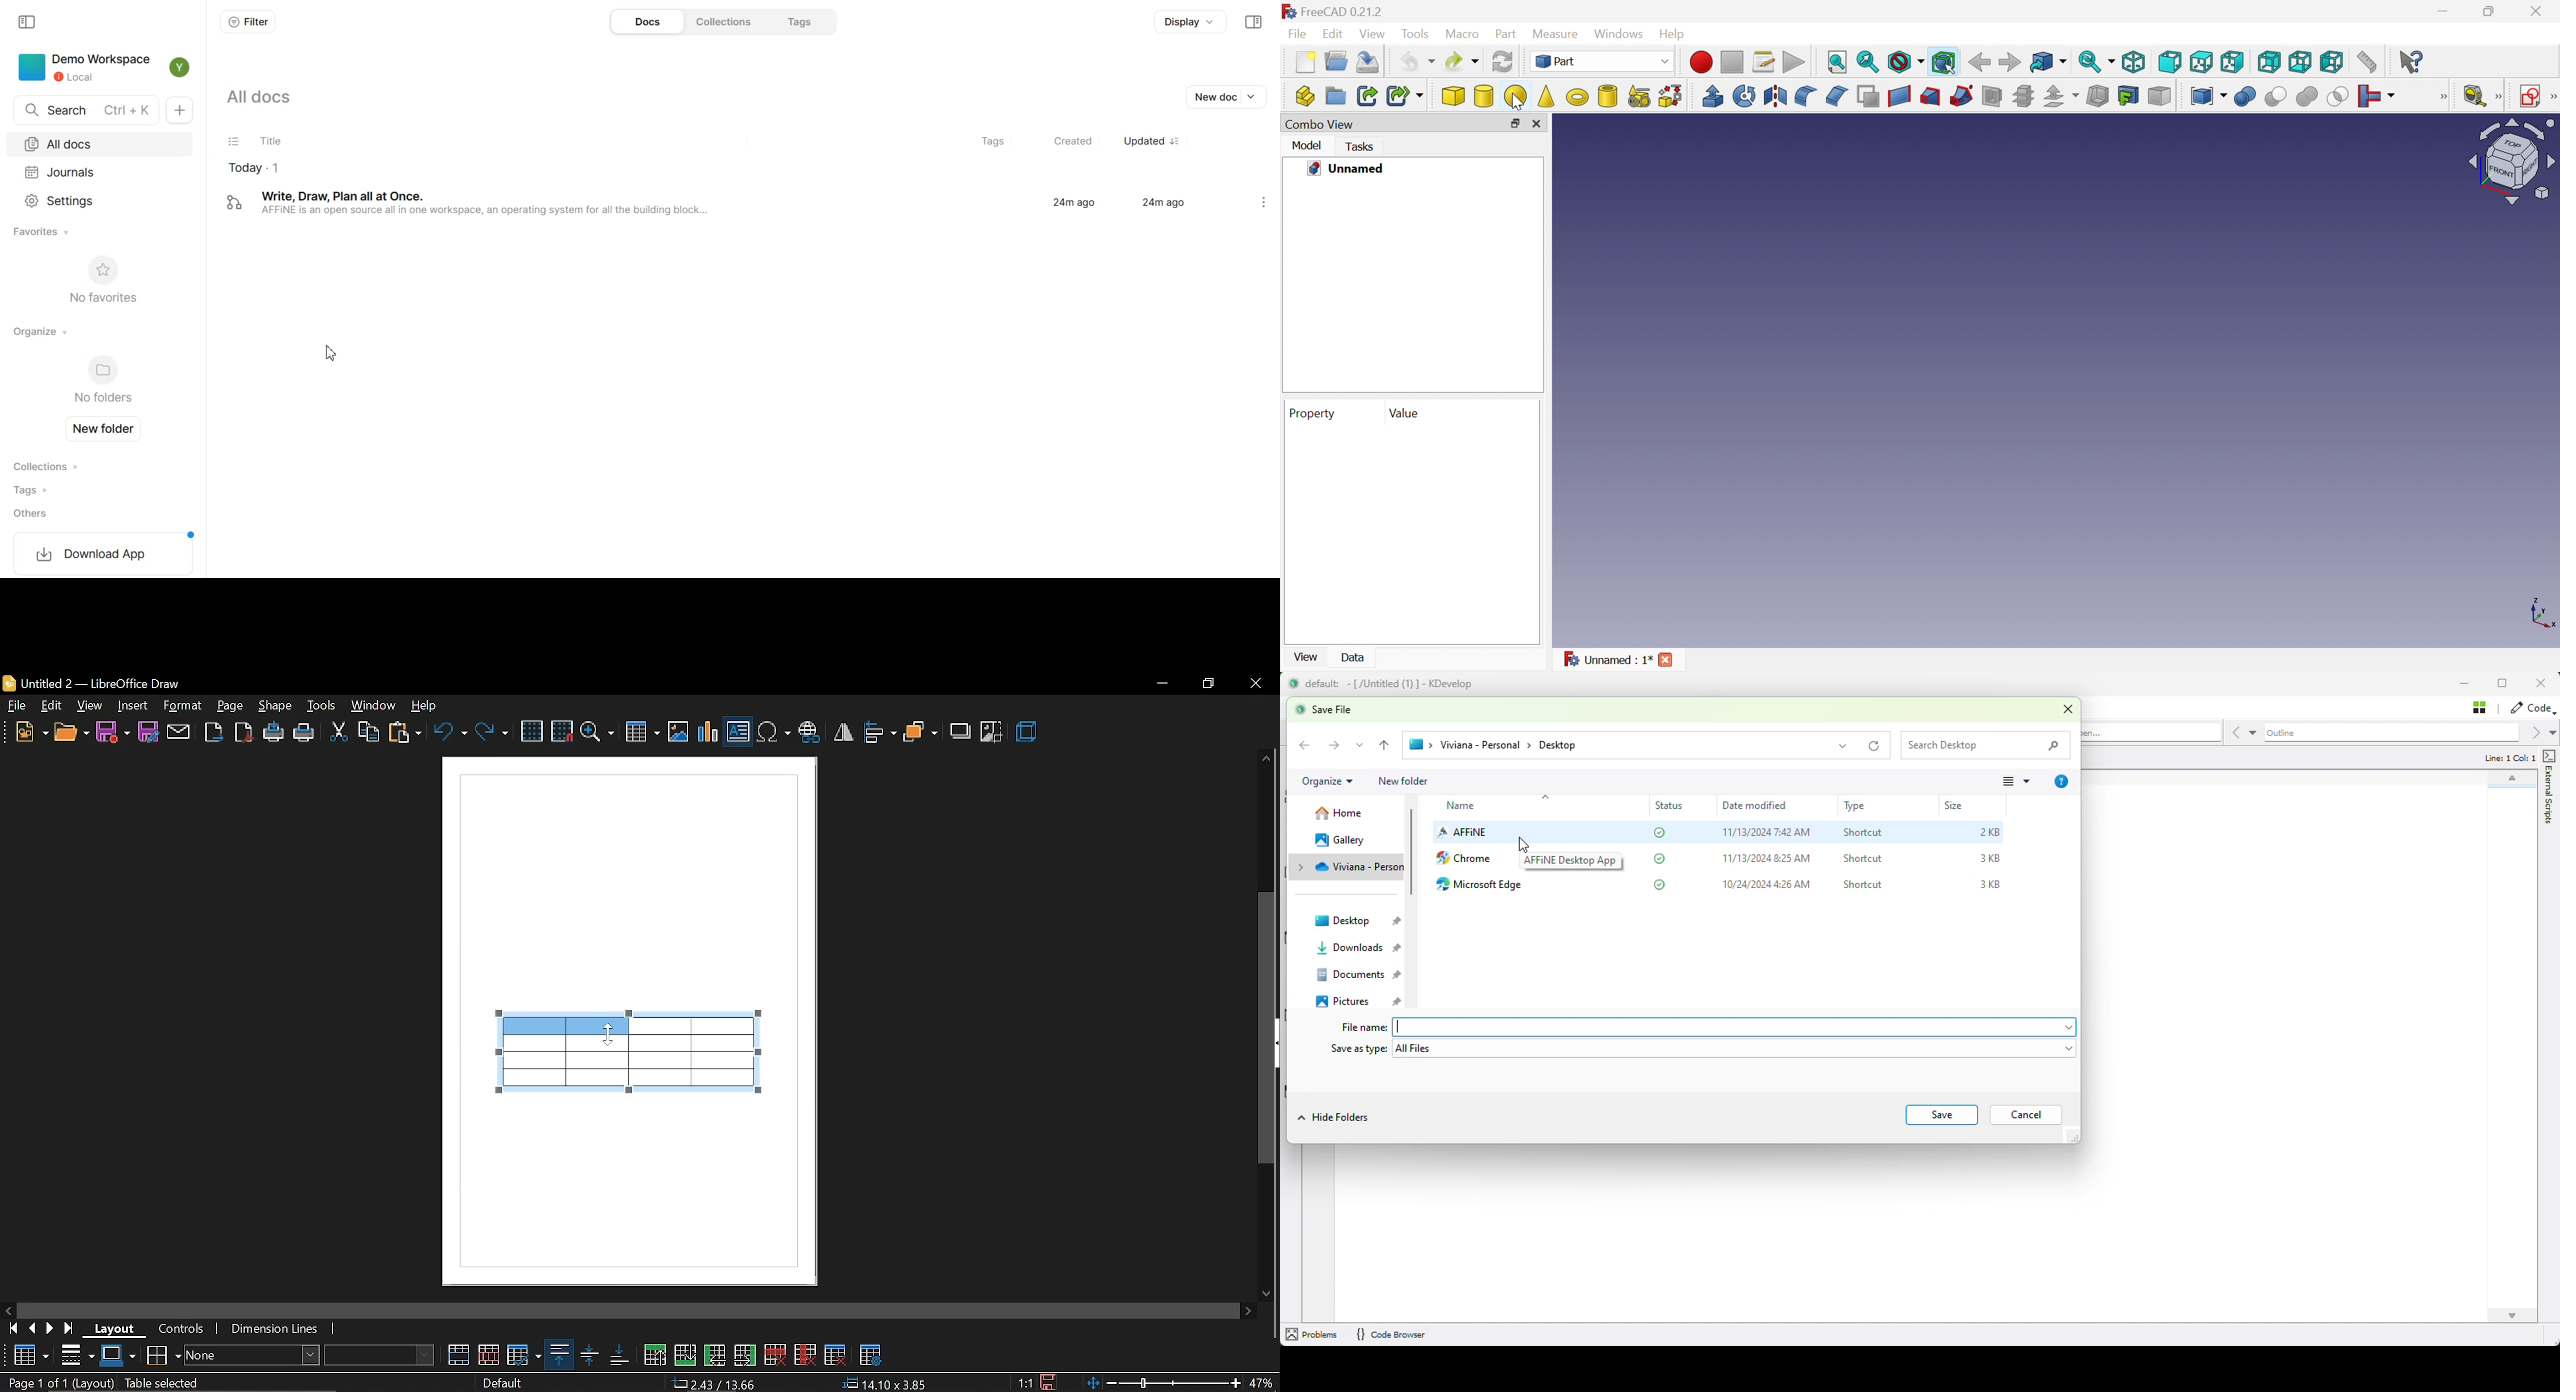 The height and width of the screenshot is (1400, 2576). What do you see at coordinates (1576, 96) in the screenshot?
I see `Torus` at bounding box center [1576, 96].